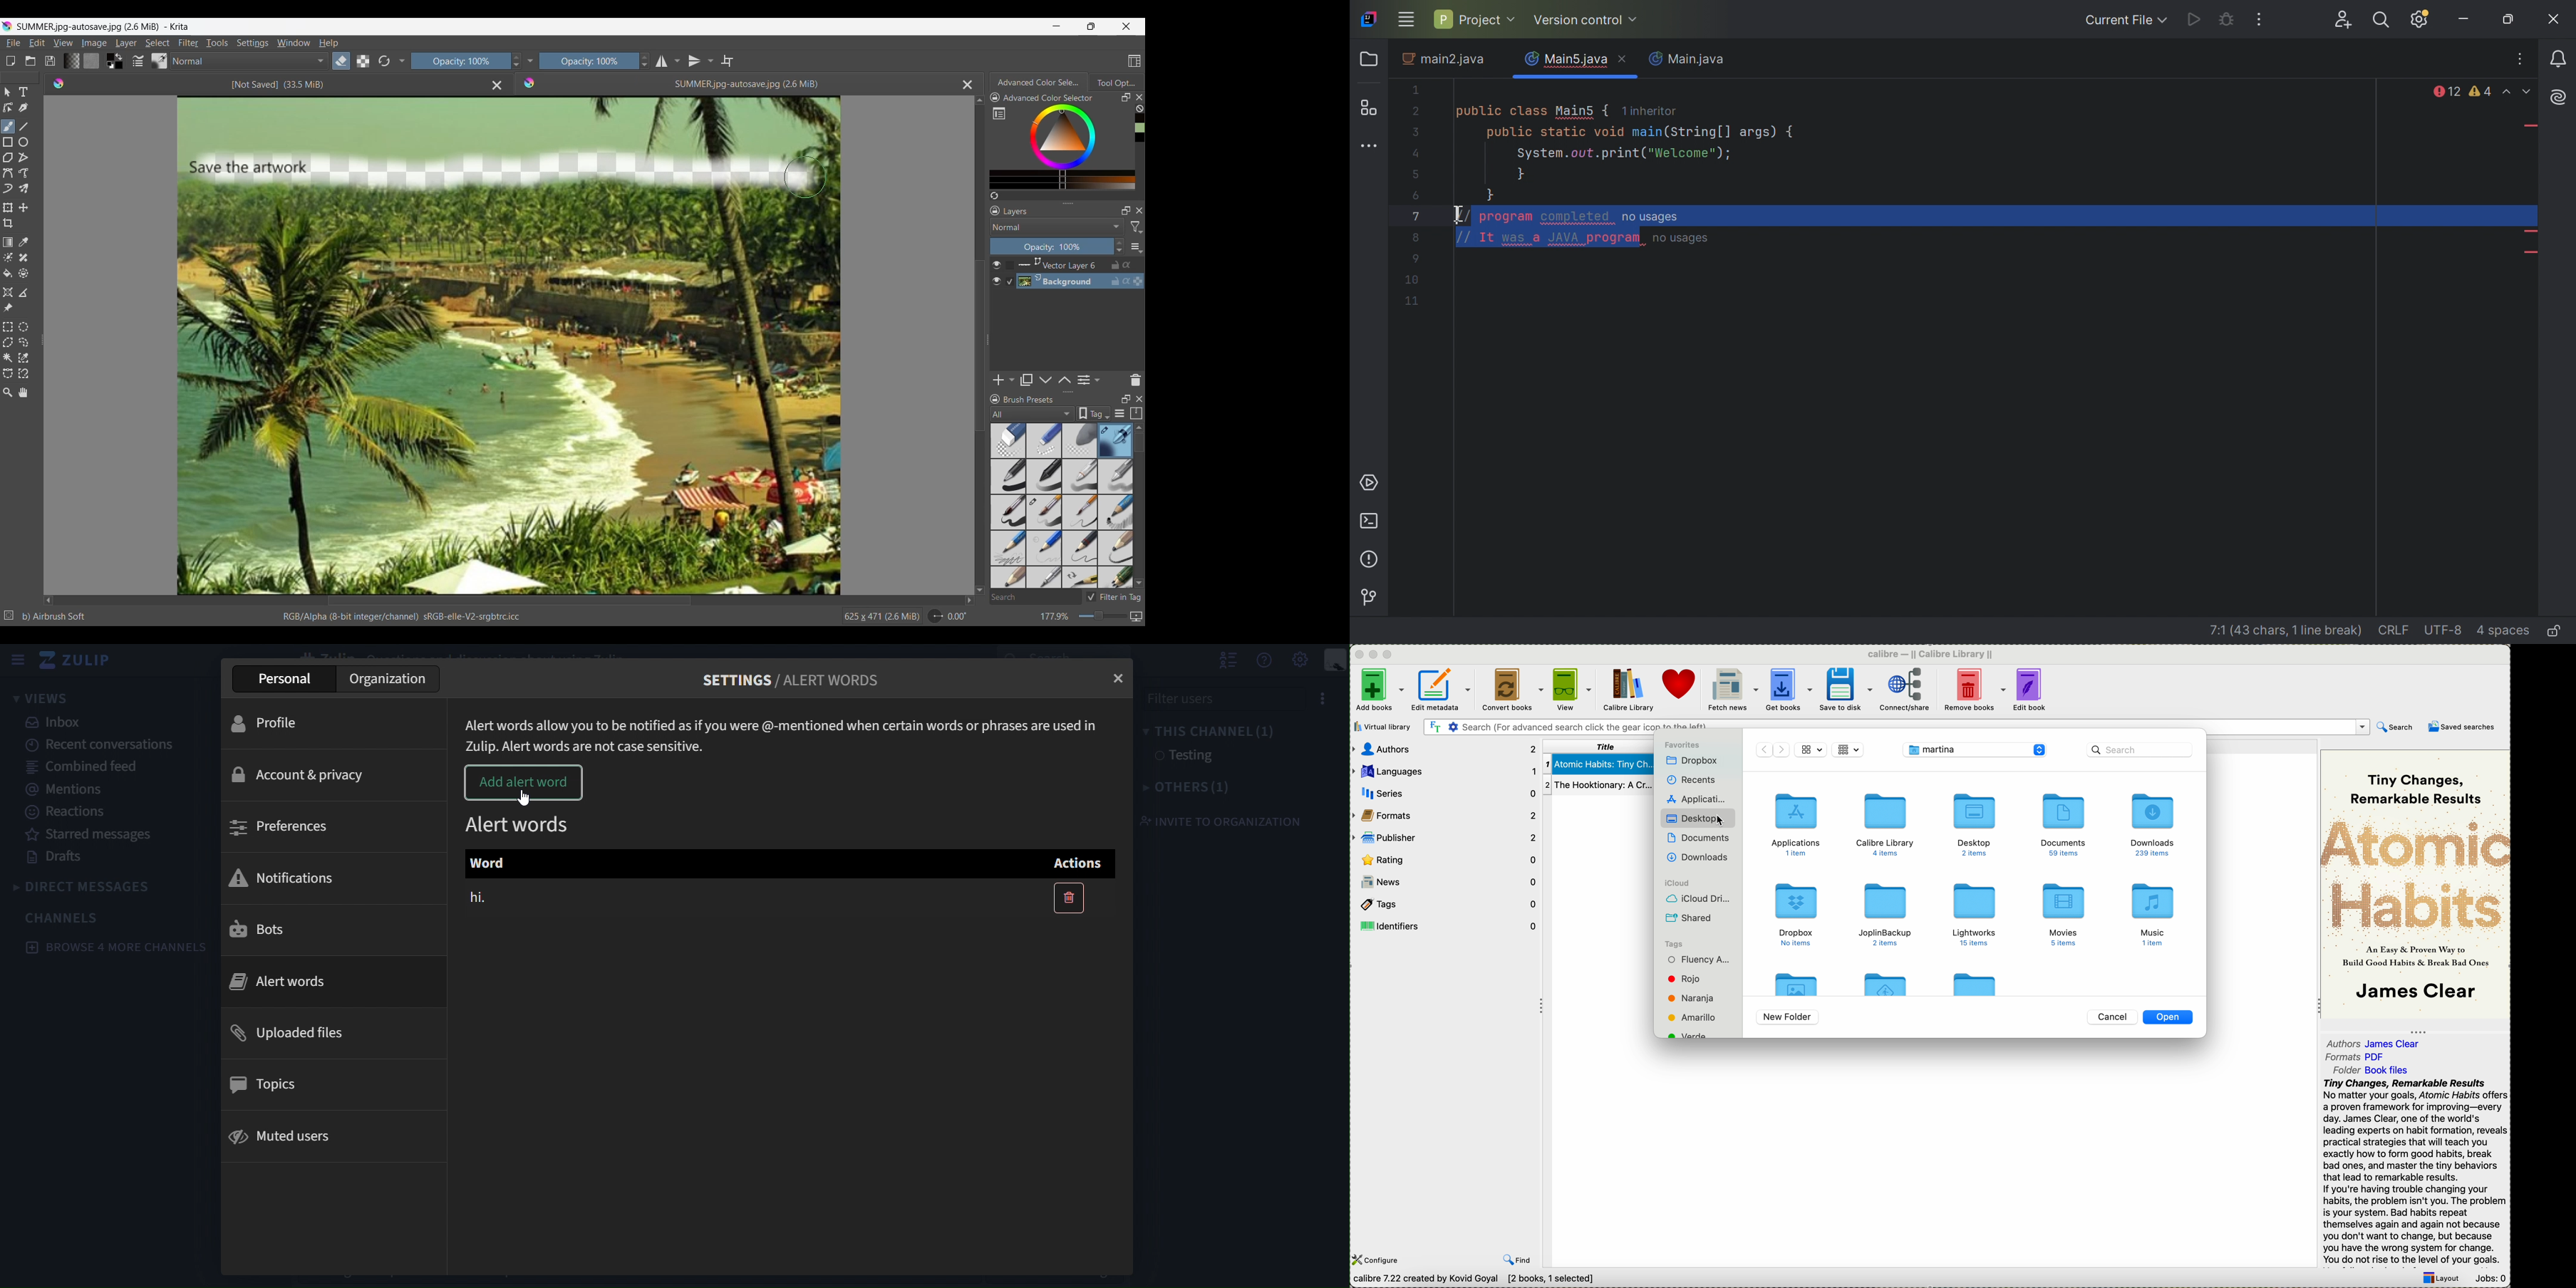 This screenshot has height=1288, width=2576. What do you see at coordinates (1601, 746) in the screenshot?
I see `title` at bounding box center [1601, 746].